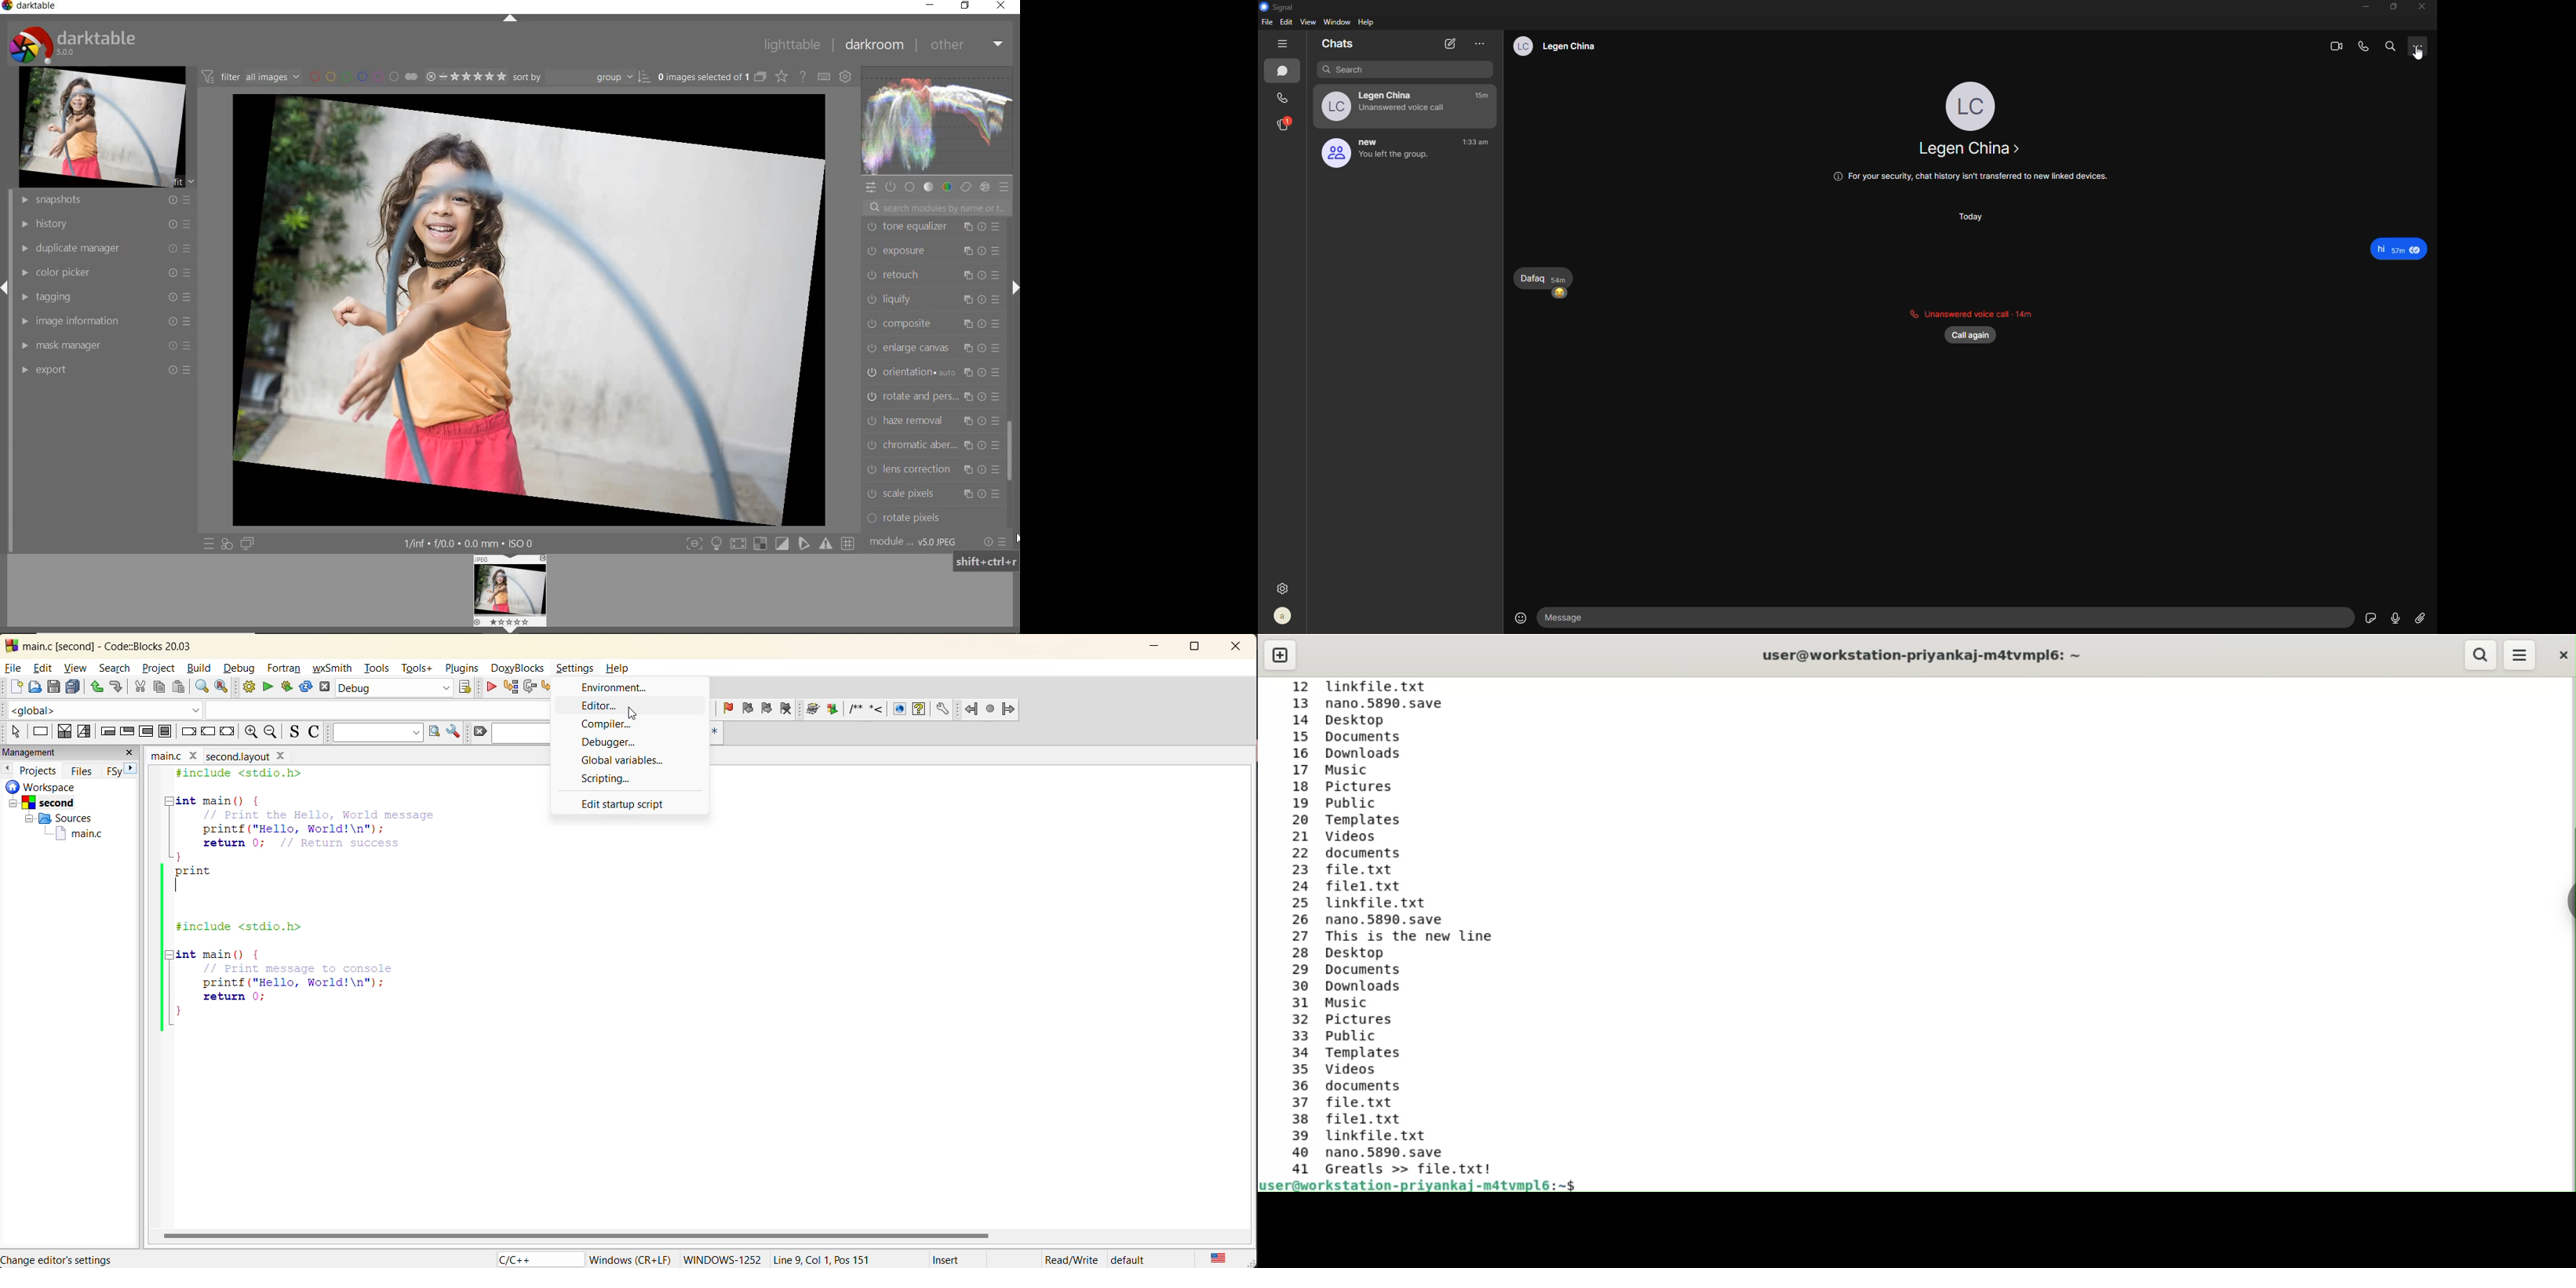 The image size is (2576, 1288). Describe the element at coordinates (769, 544) in the screenshot. I see `toggle mode` at that location.